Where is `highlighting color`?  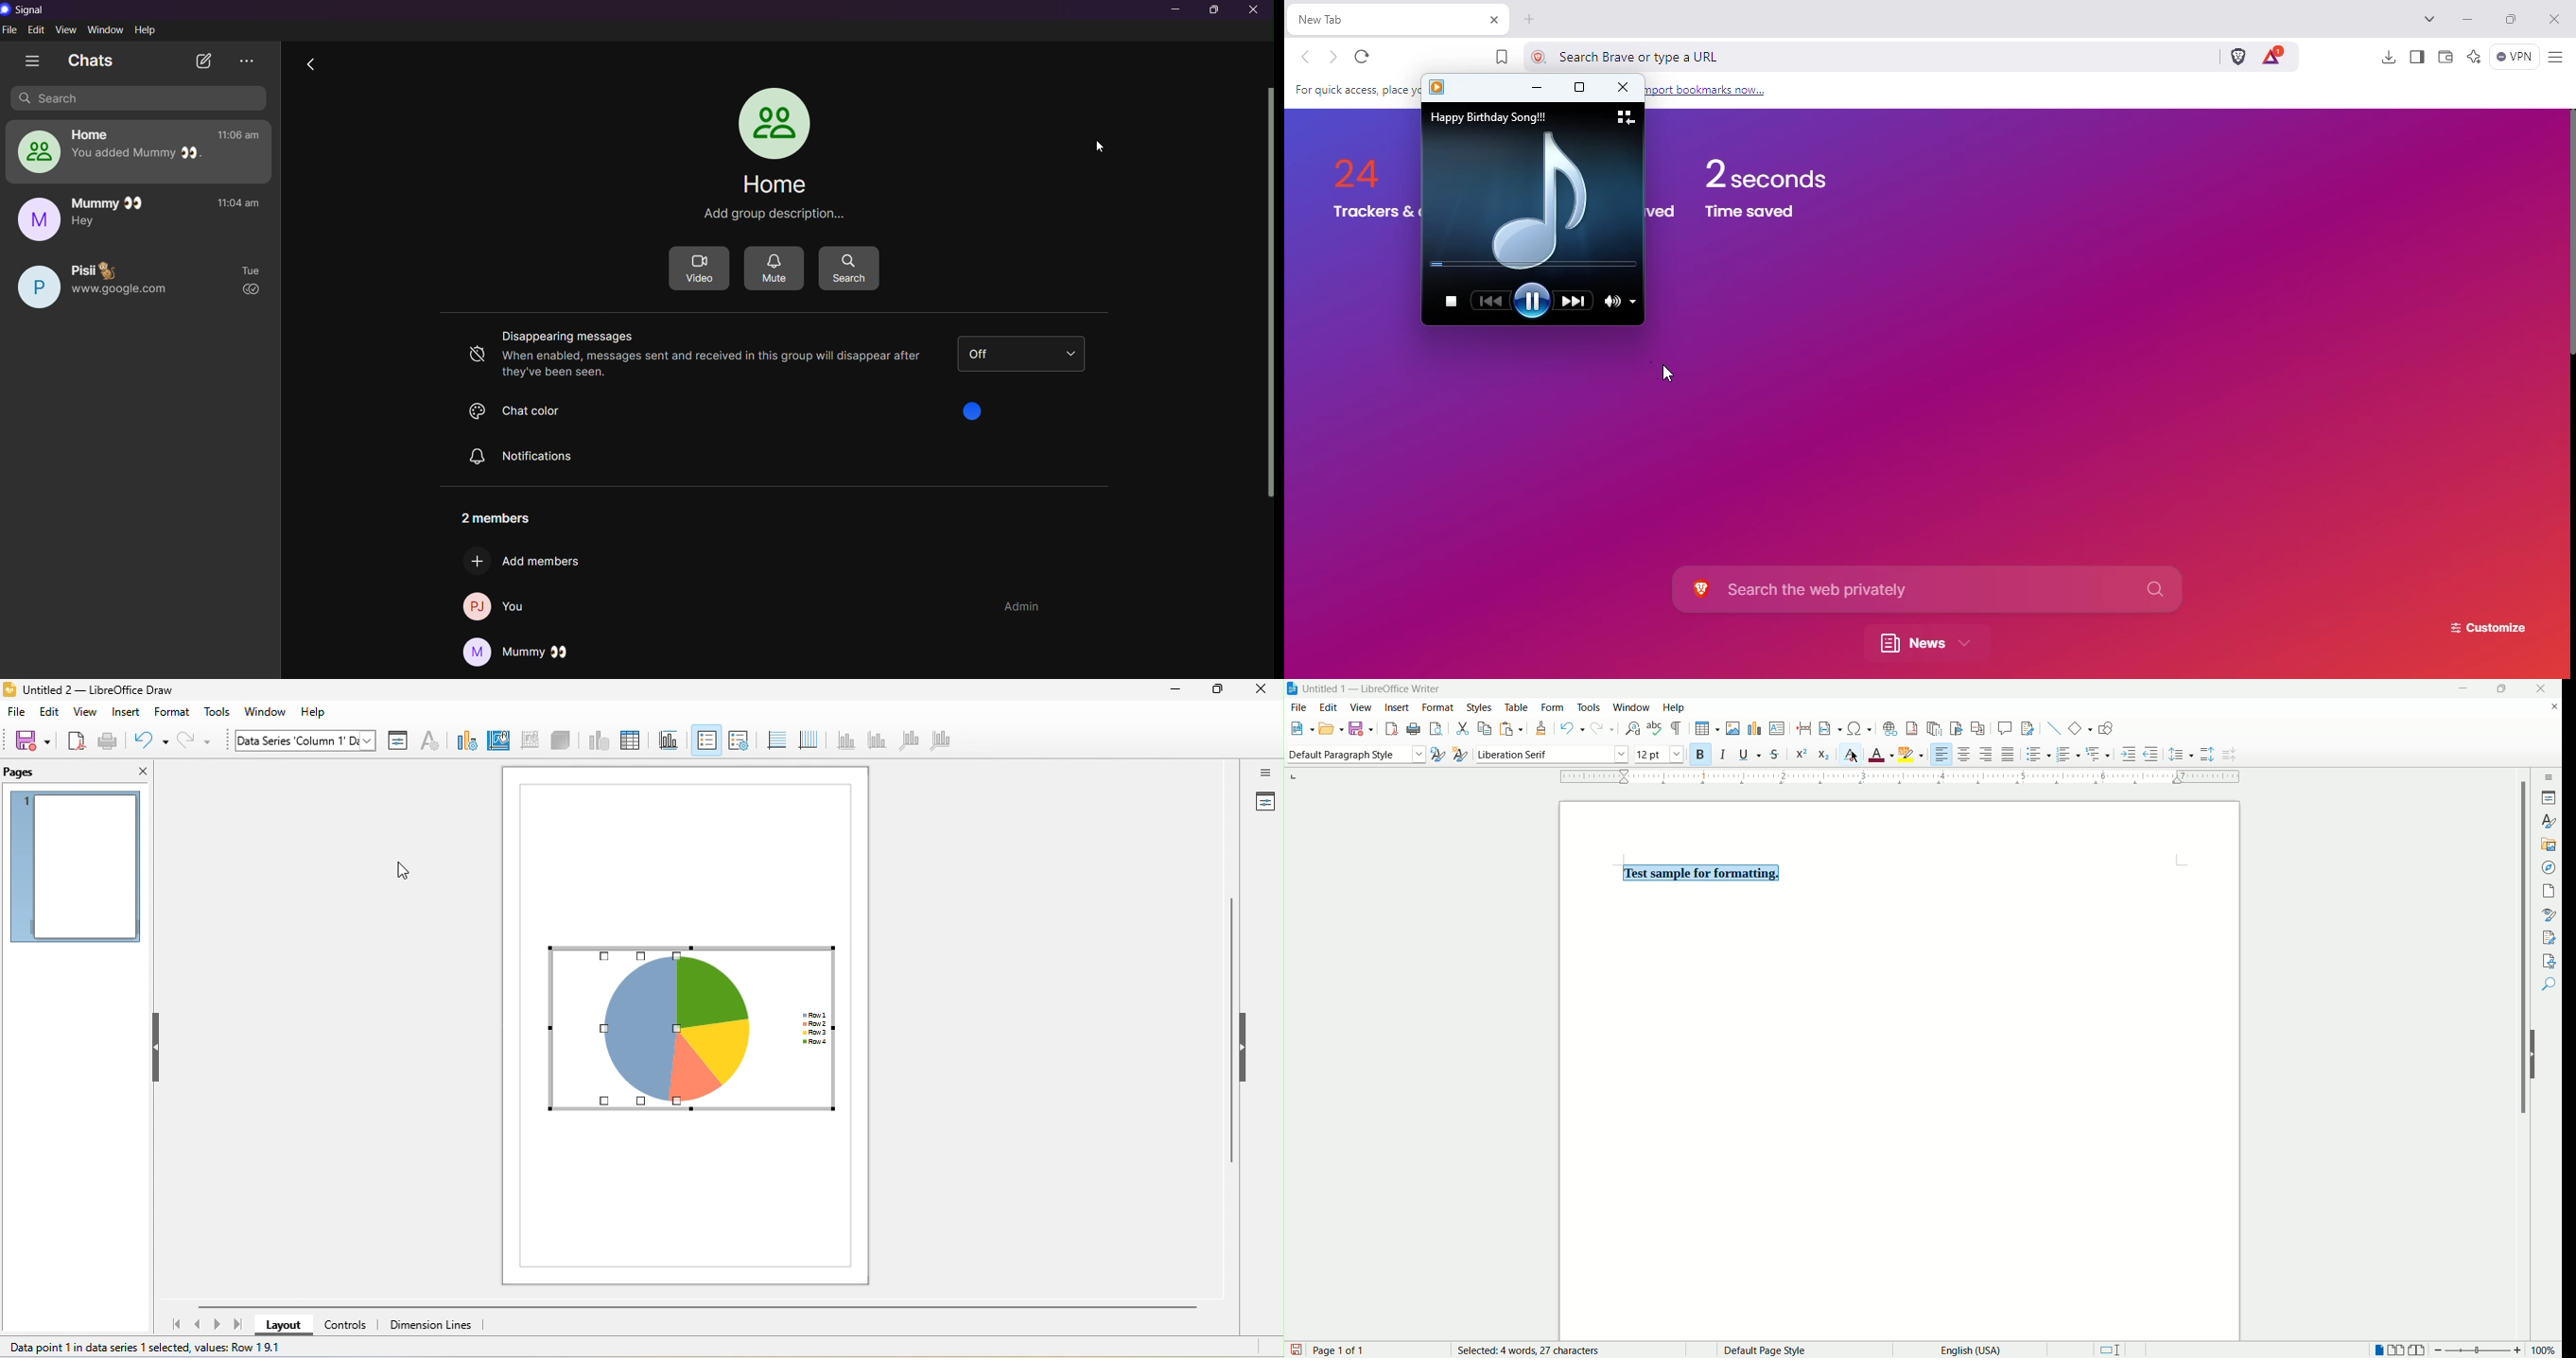 highlighting color is located at coordinates (1913, 754).